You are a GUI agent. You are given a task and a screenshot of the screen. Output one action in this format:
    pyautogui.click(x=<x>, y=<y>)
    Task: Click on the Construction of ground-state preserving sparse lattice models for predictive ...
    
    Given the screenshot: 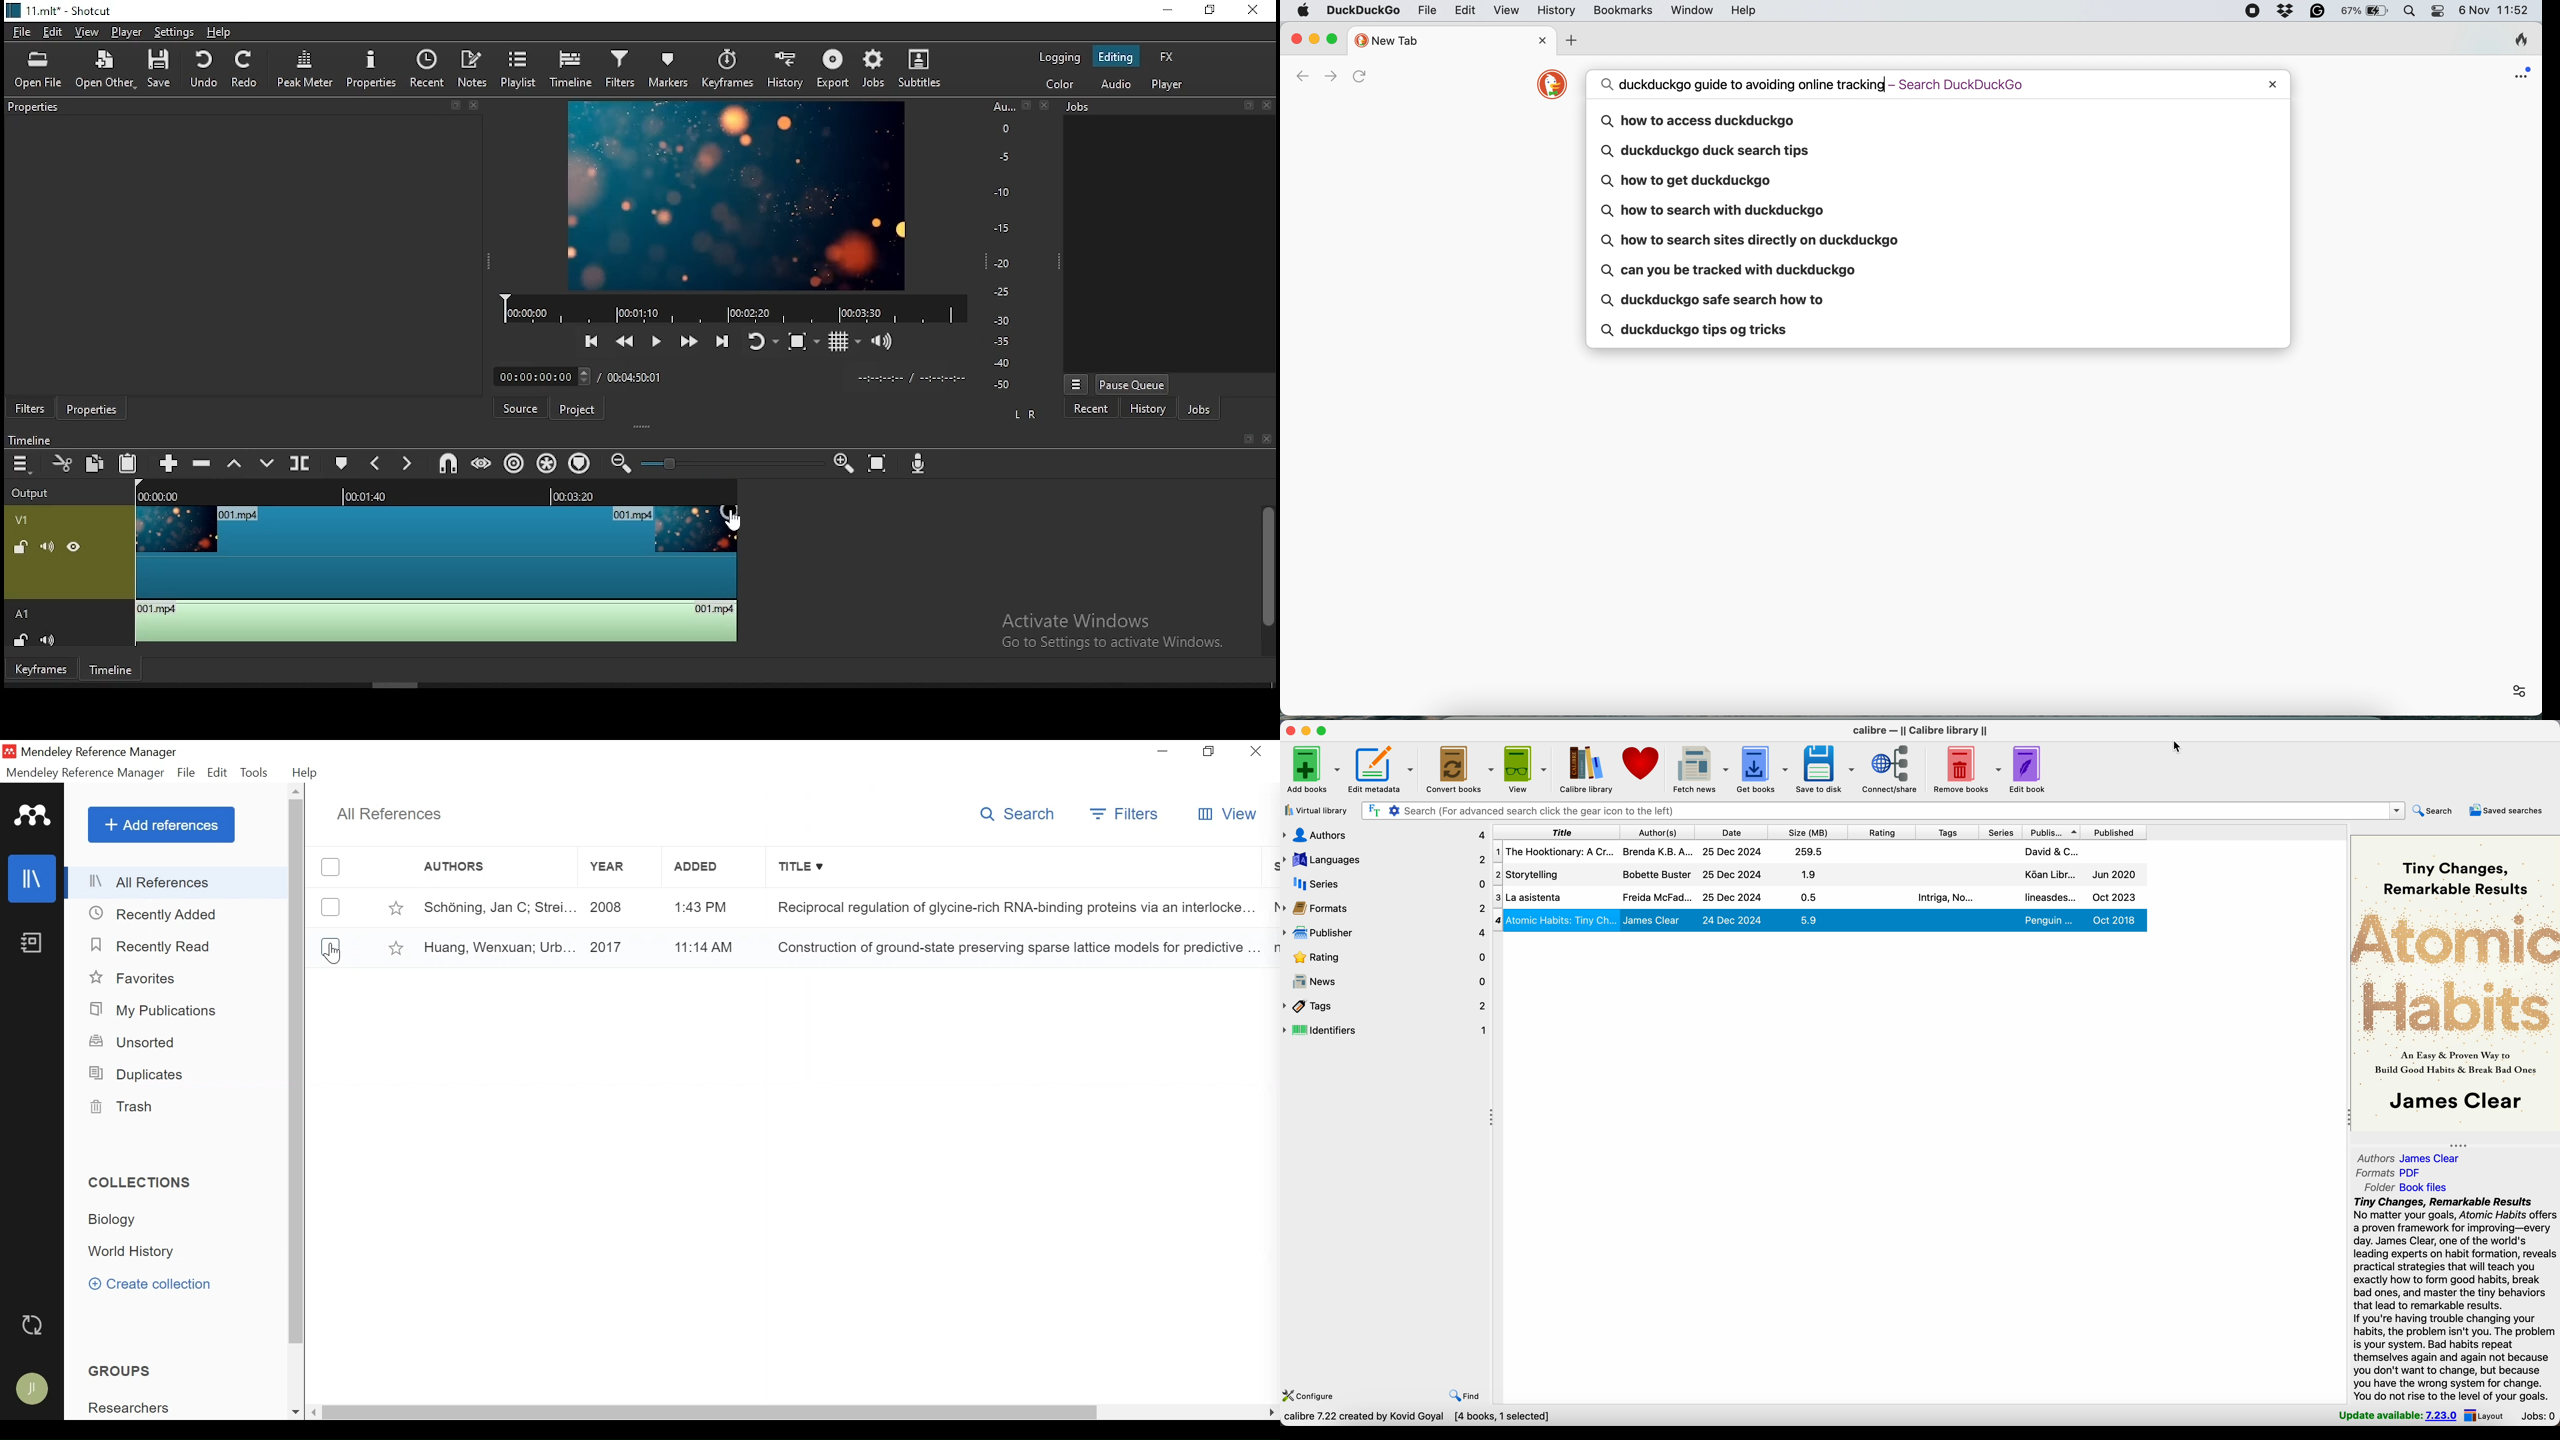 What is the action you would take?
    pyautogui.click(x=1009, y=949)
    